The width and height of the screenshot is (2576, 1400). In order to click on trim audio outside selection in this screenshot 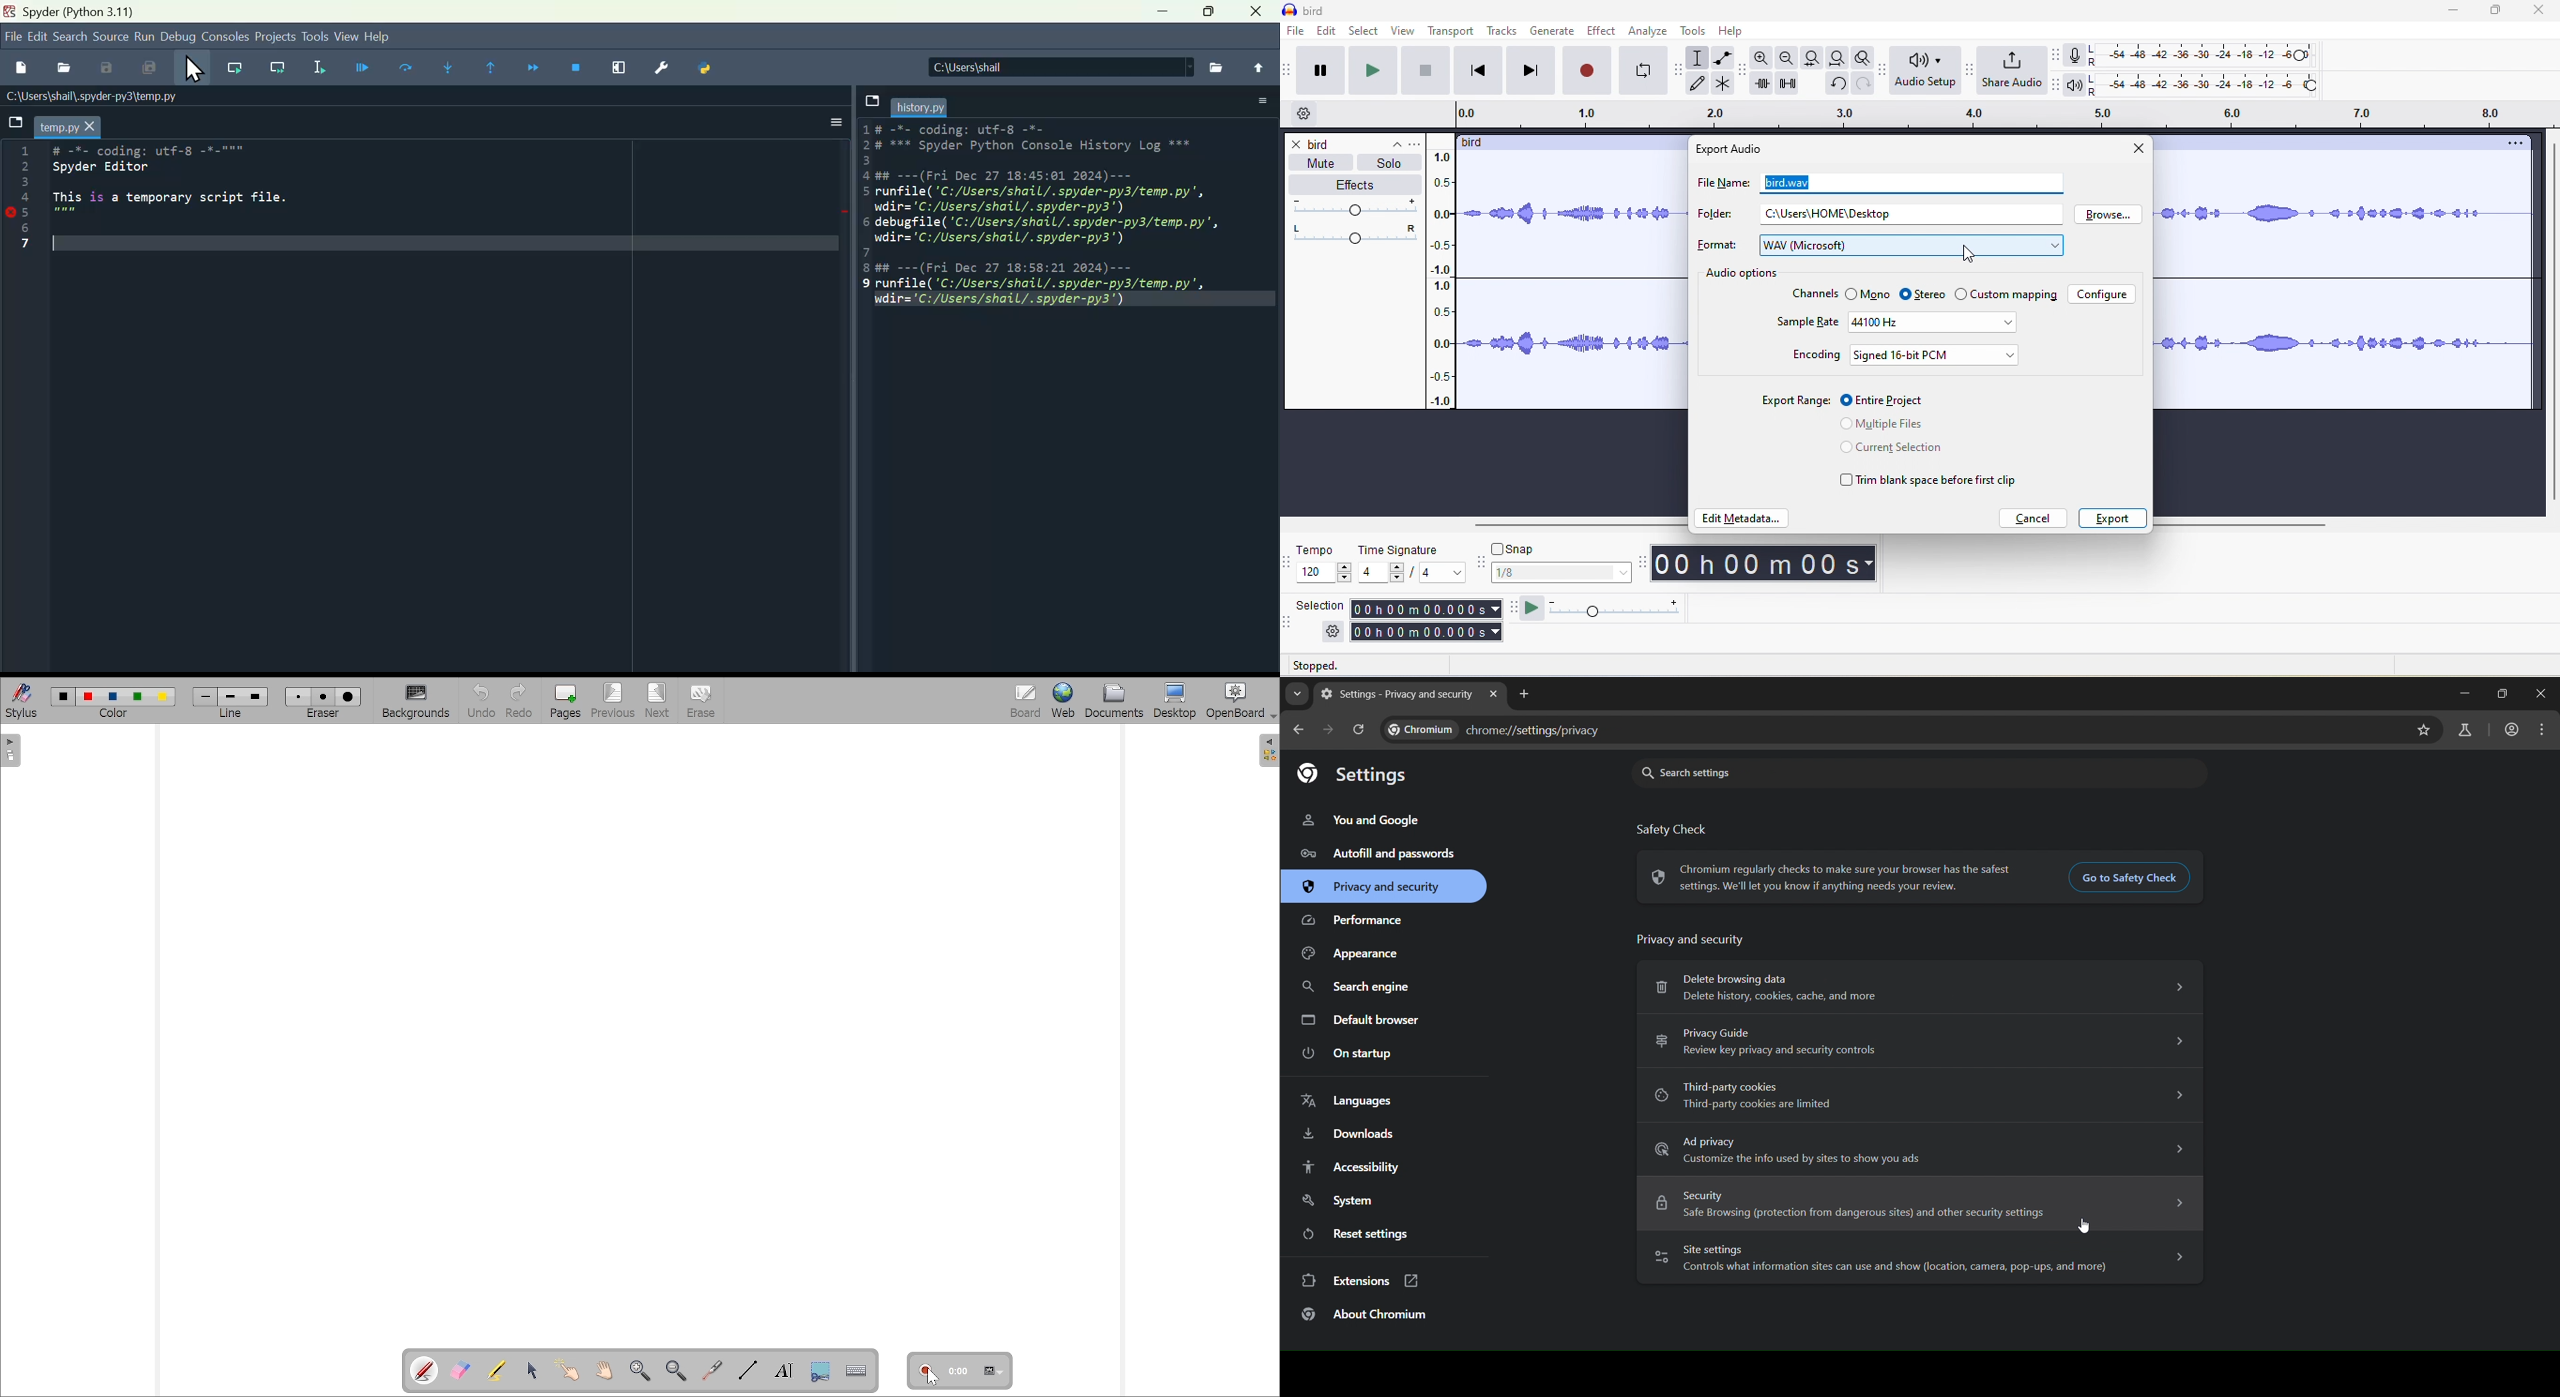, I will do `click(1765, 86)`.